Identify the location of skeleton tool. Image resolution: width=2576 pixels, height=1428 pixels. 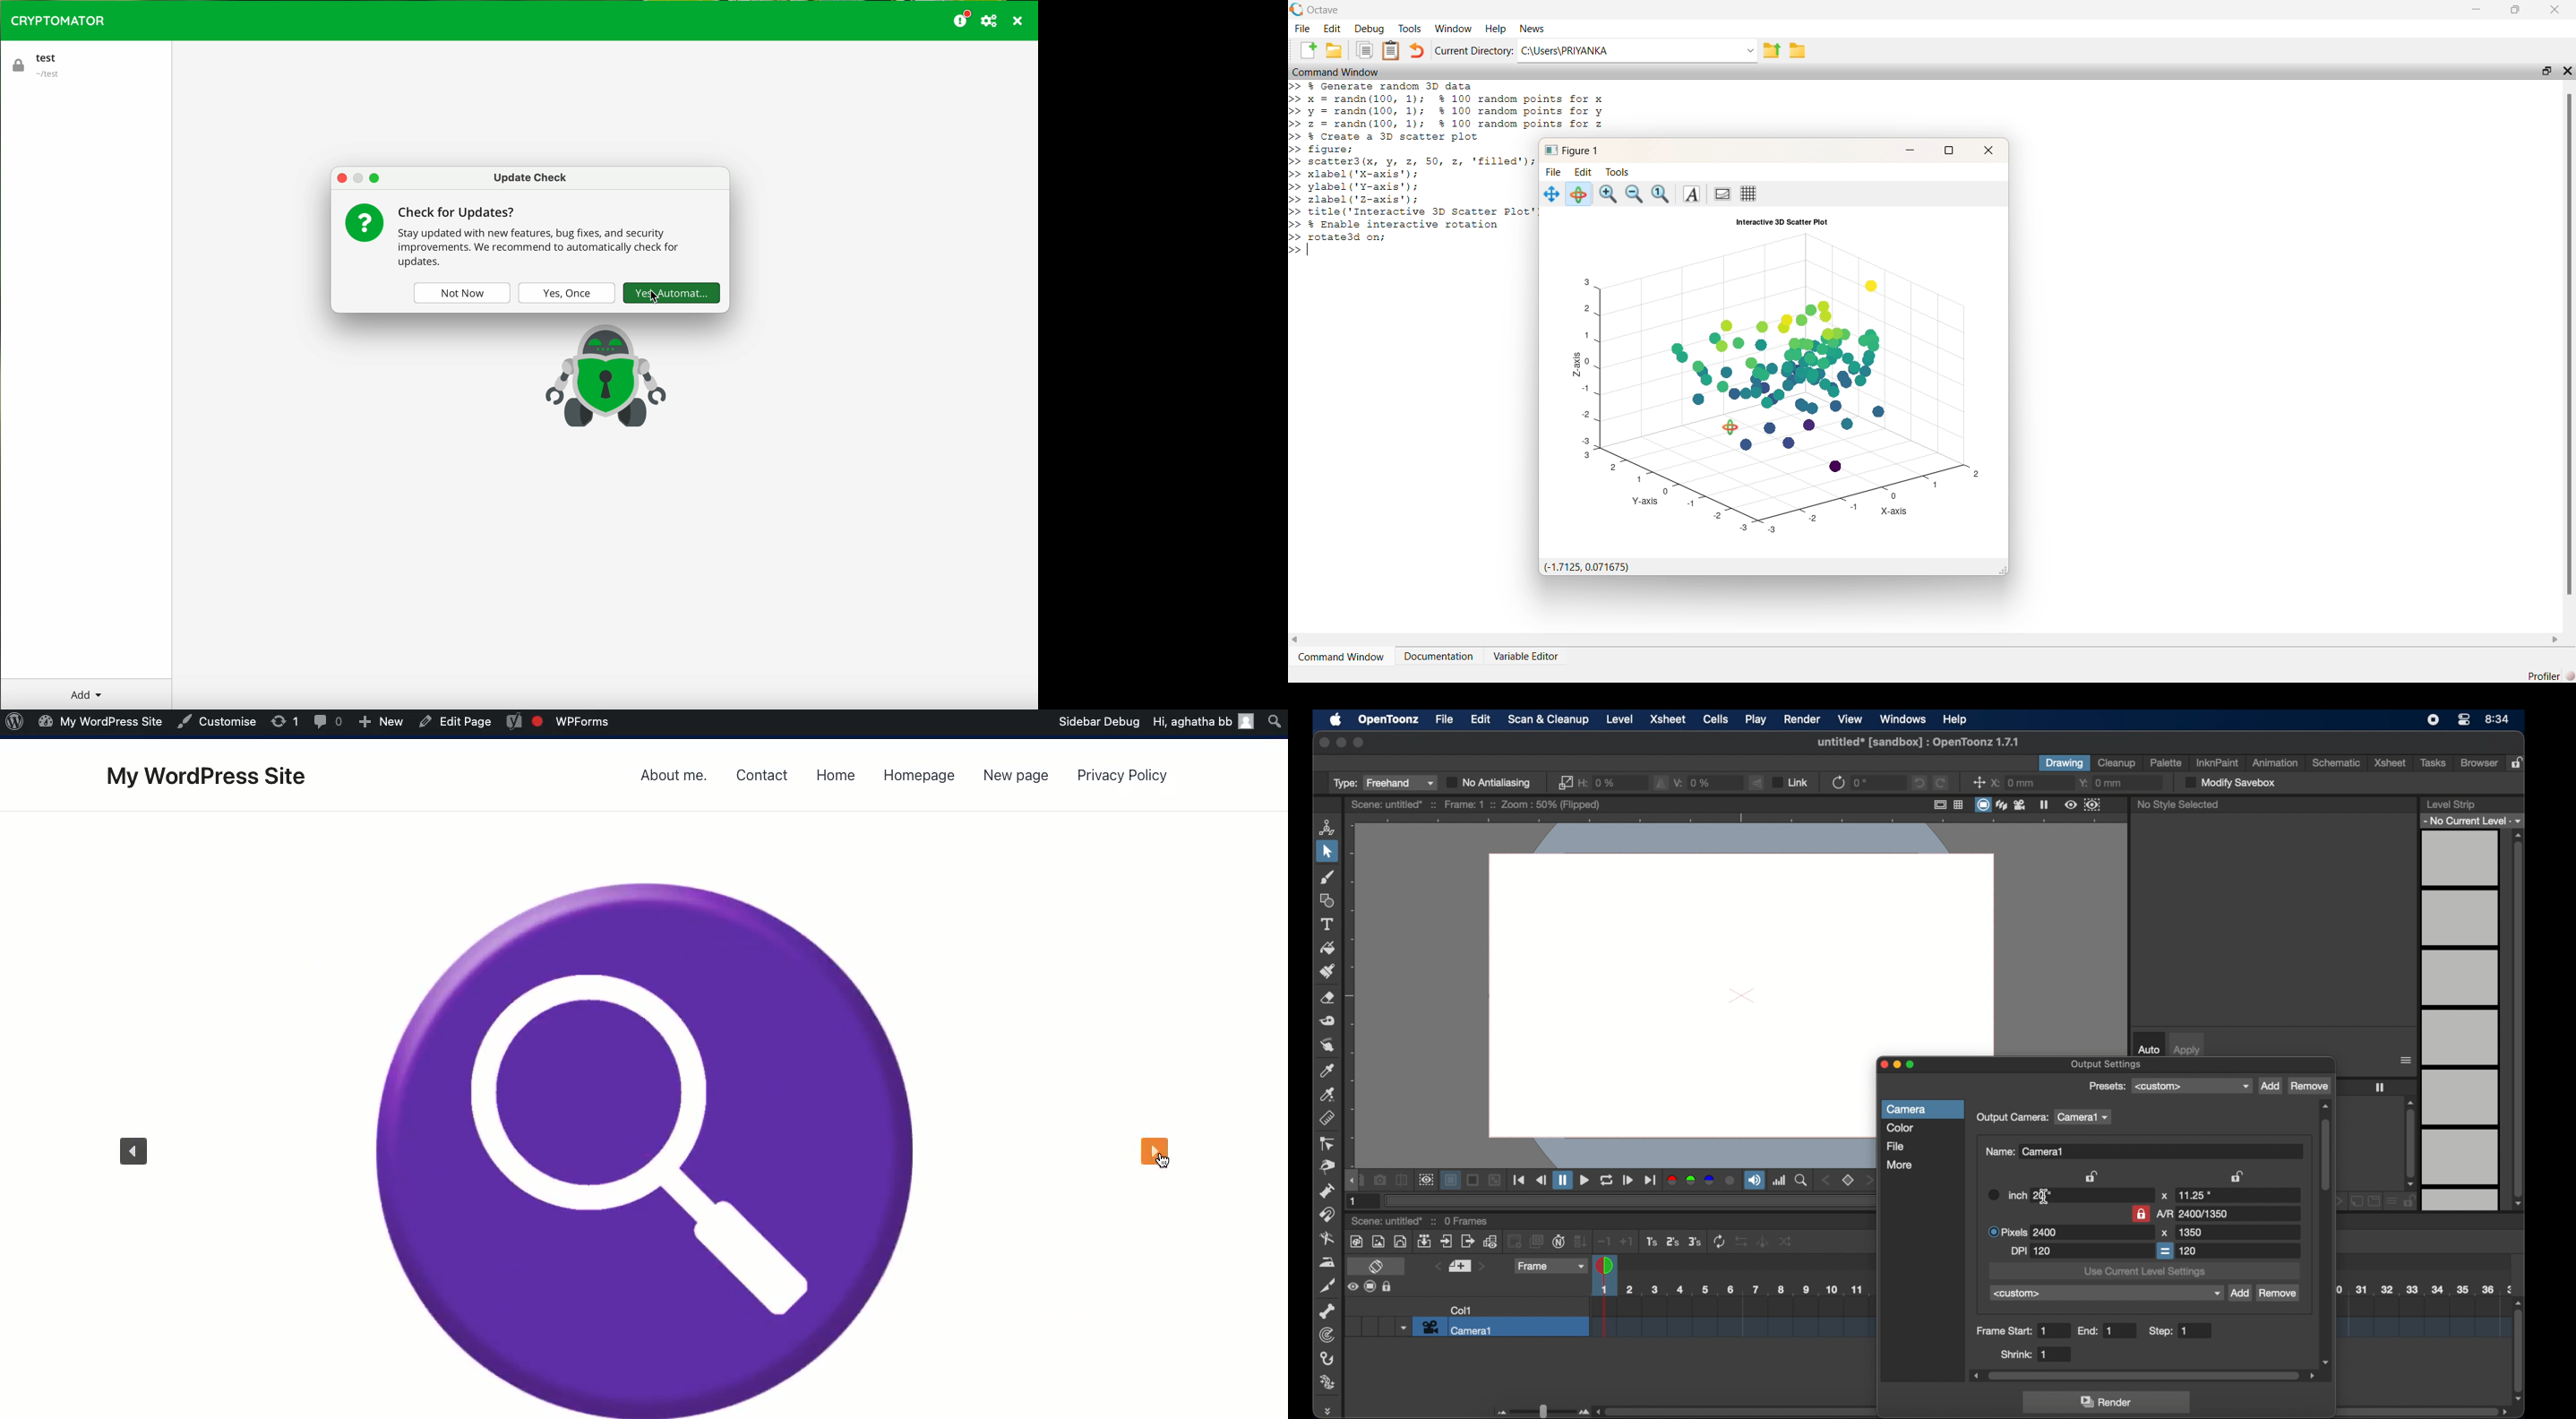
(1327, 1311).